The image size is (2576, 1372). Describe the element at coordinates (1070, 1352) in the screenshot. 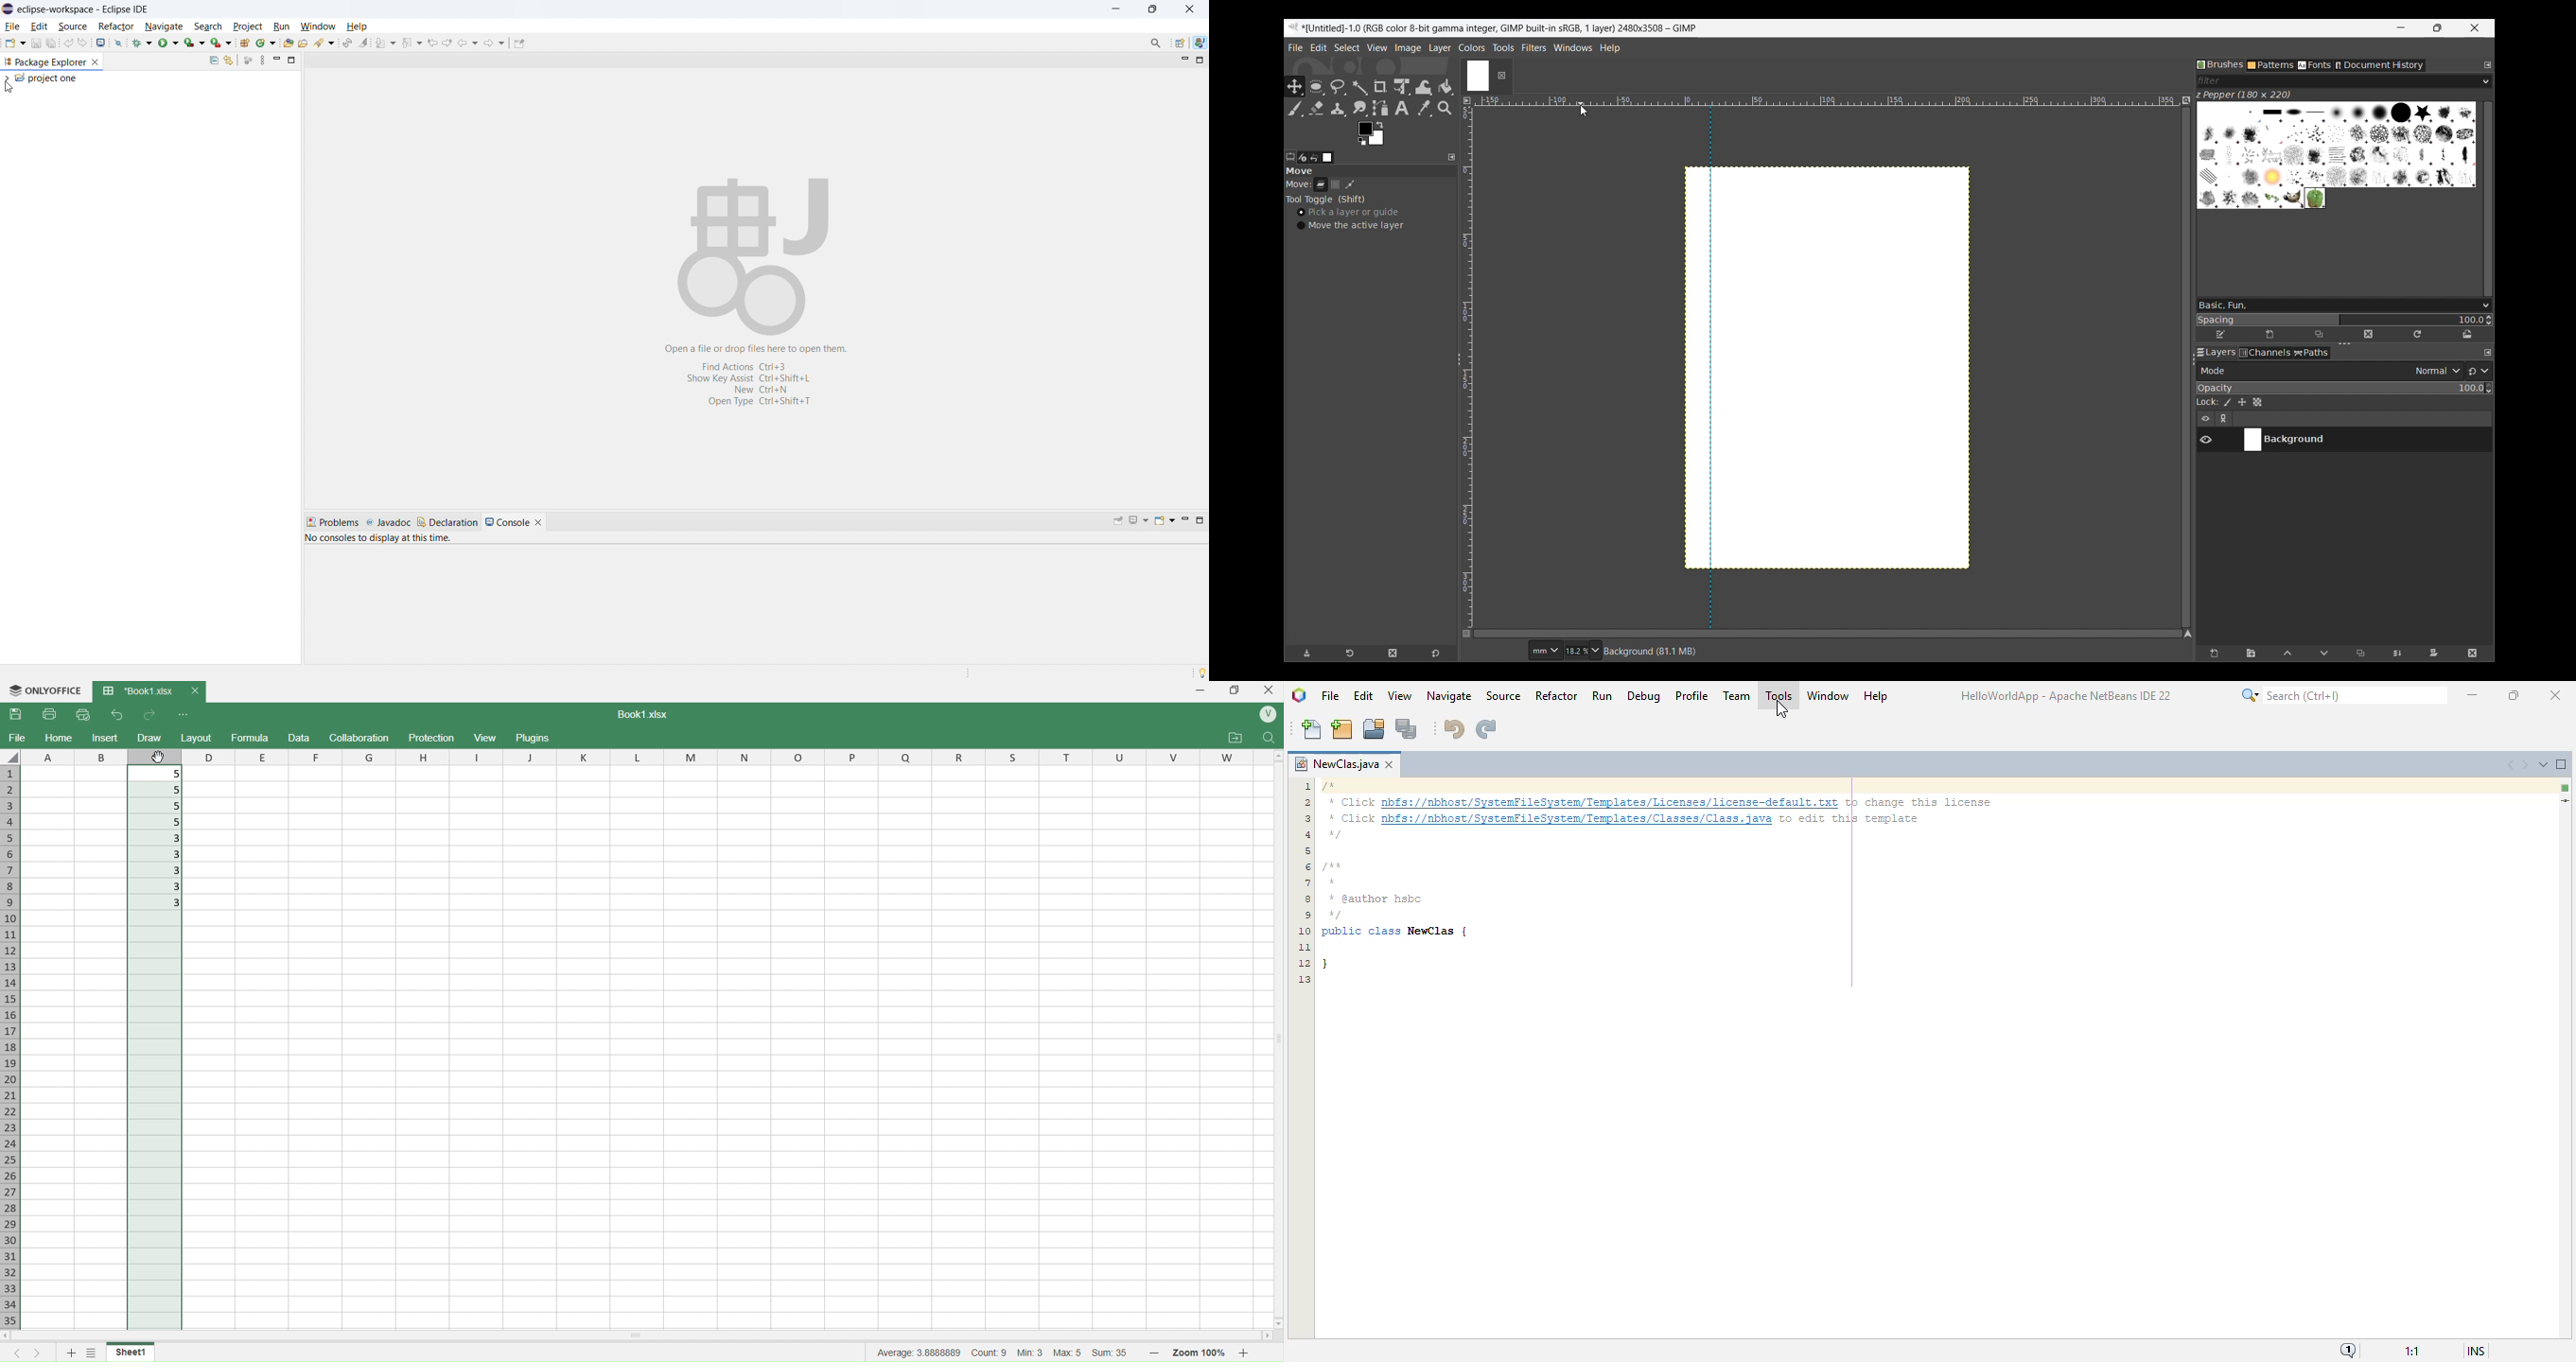

I see `Max` at that location.